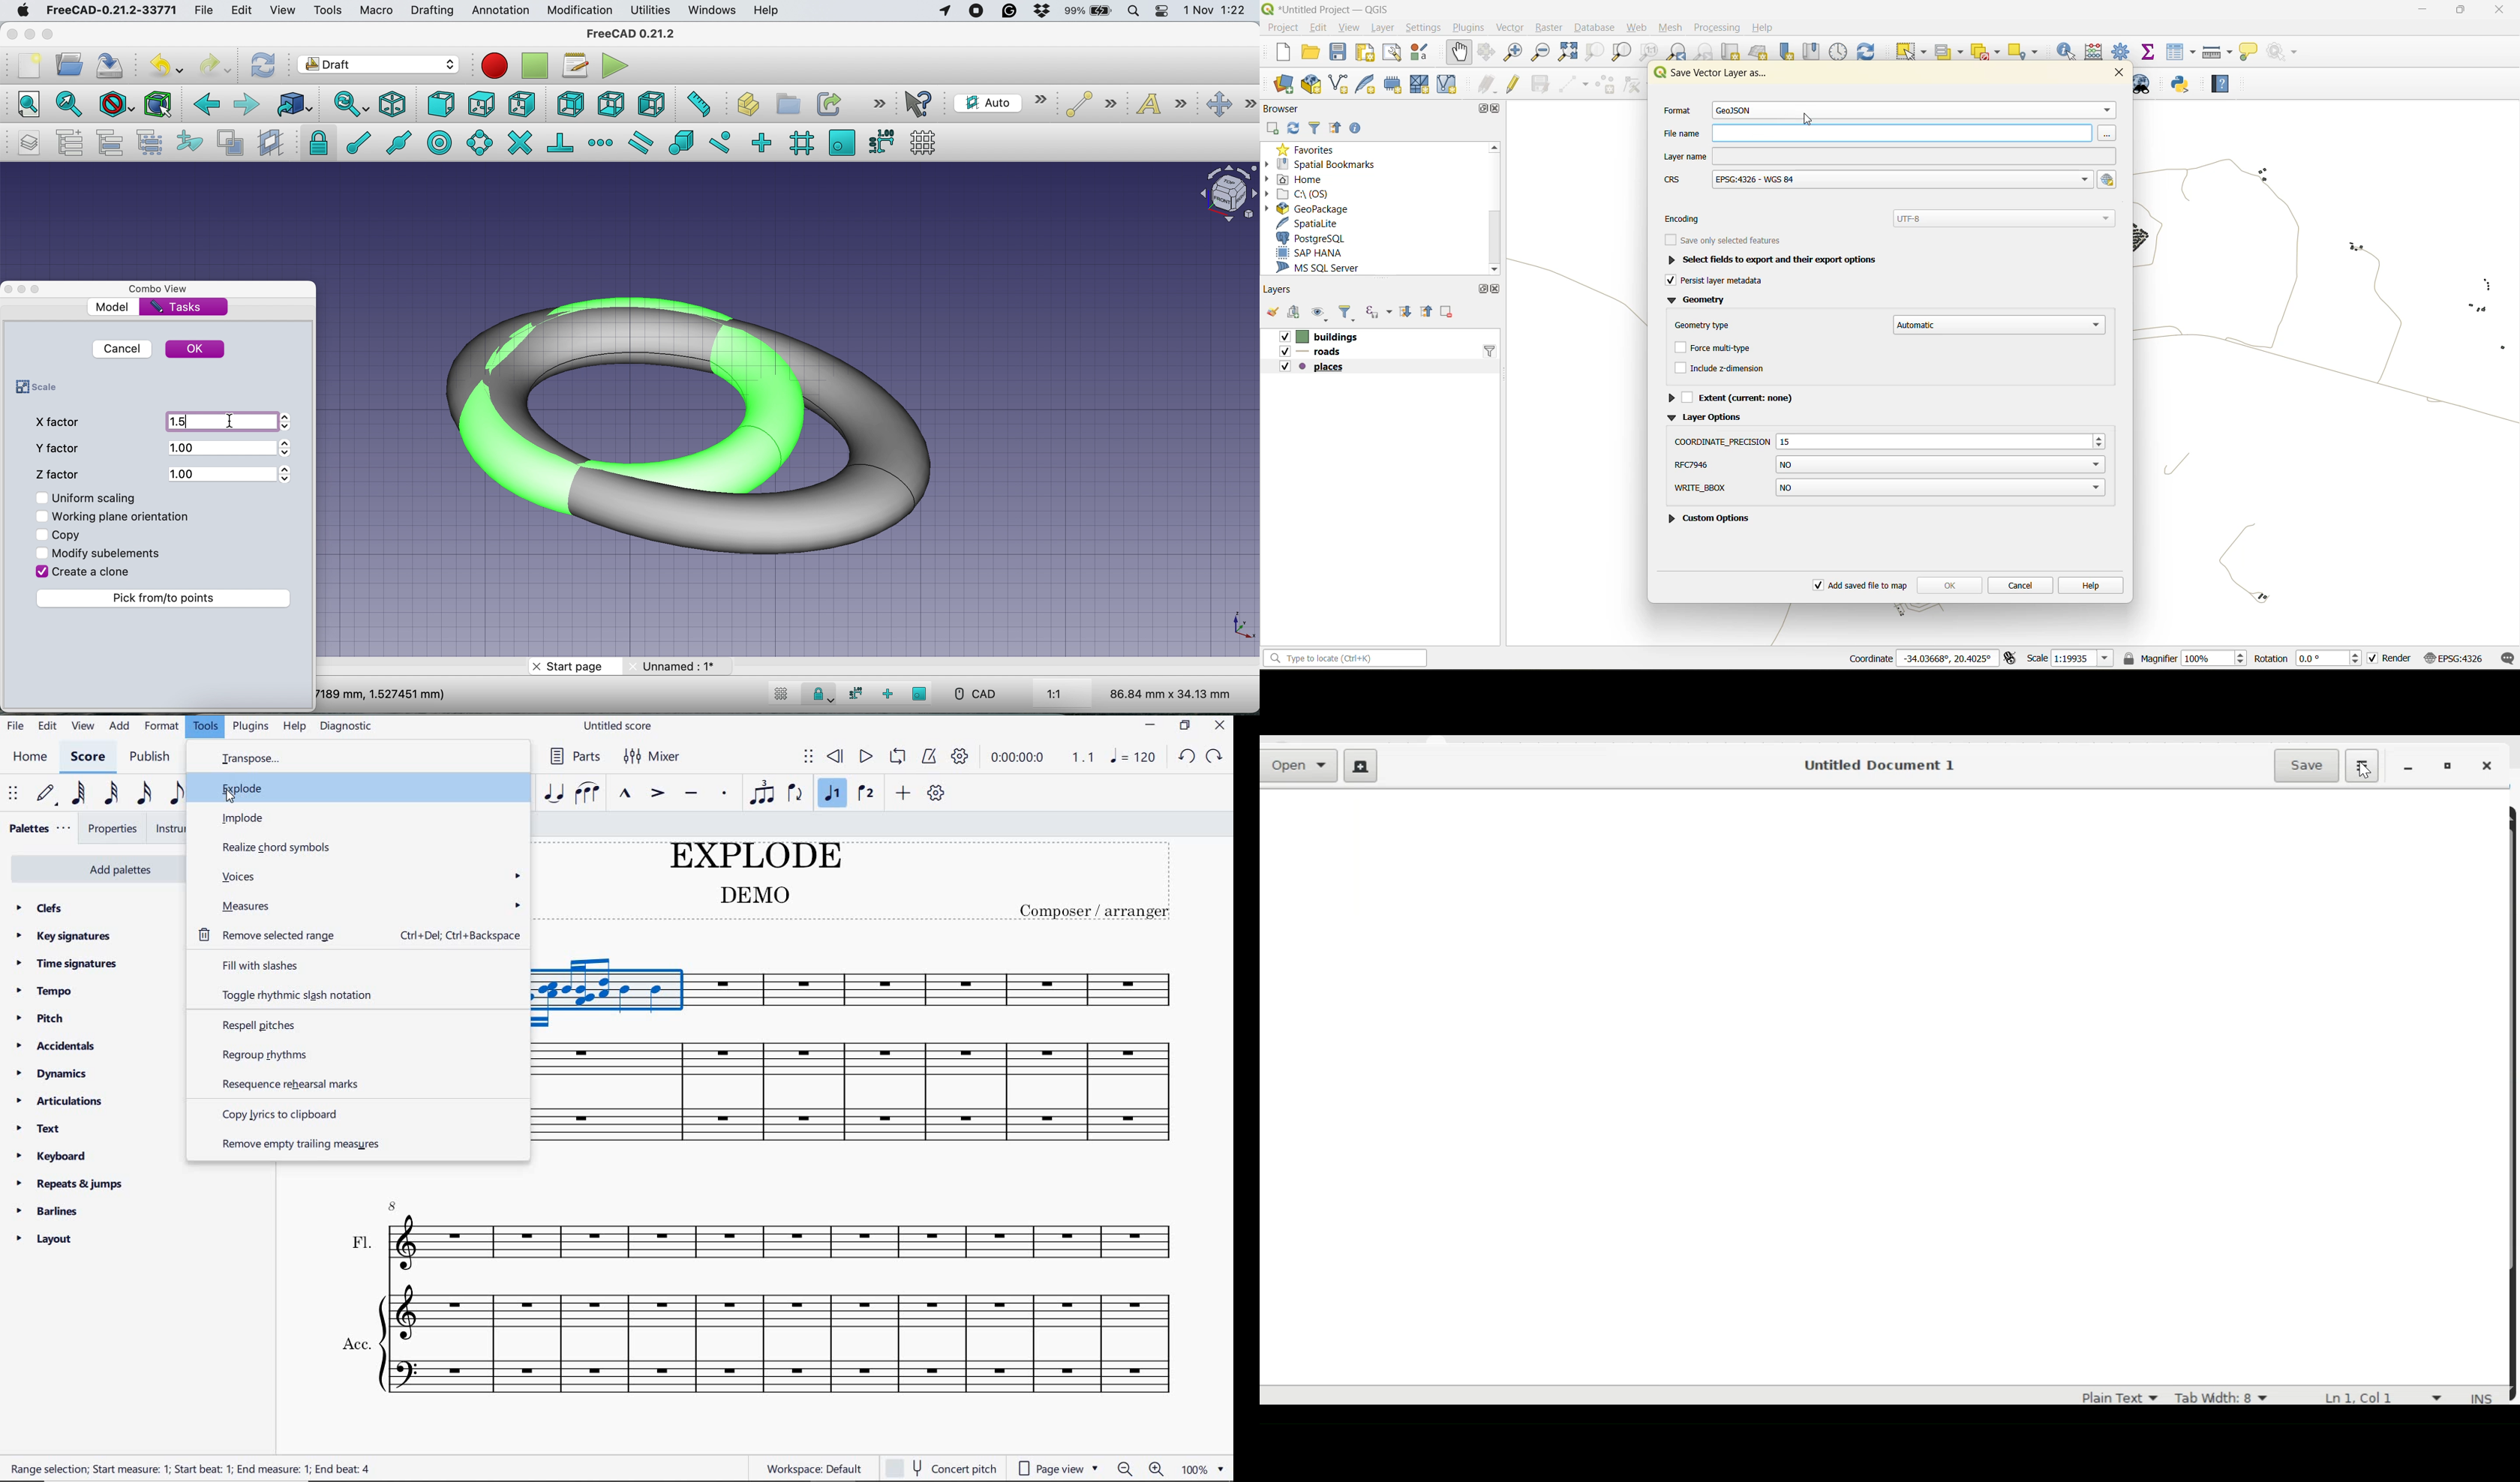 This screenshot has width=2520, height=1484. What do you see at coordinates (929, 756) in the screenshot?
I see `metronome` at bounding box center [929, 756].